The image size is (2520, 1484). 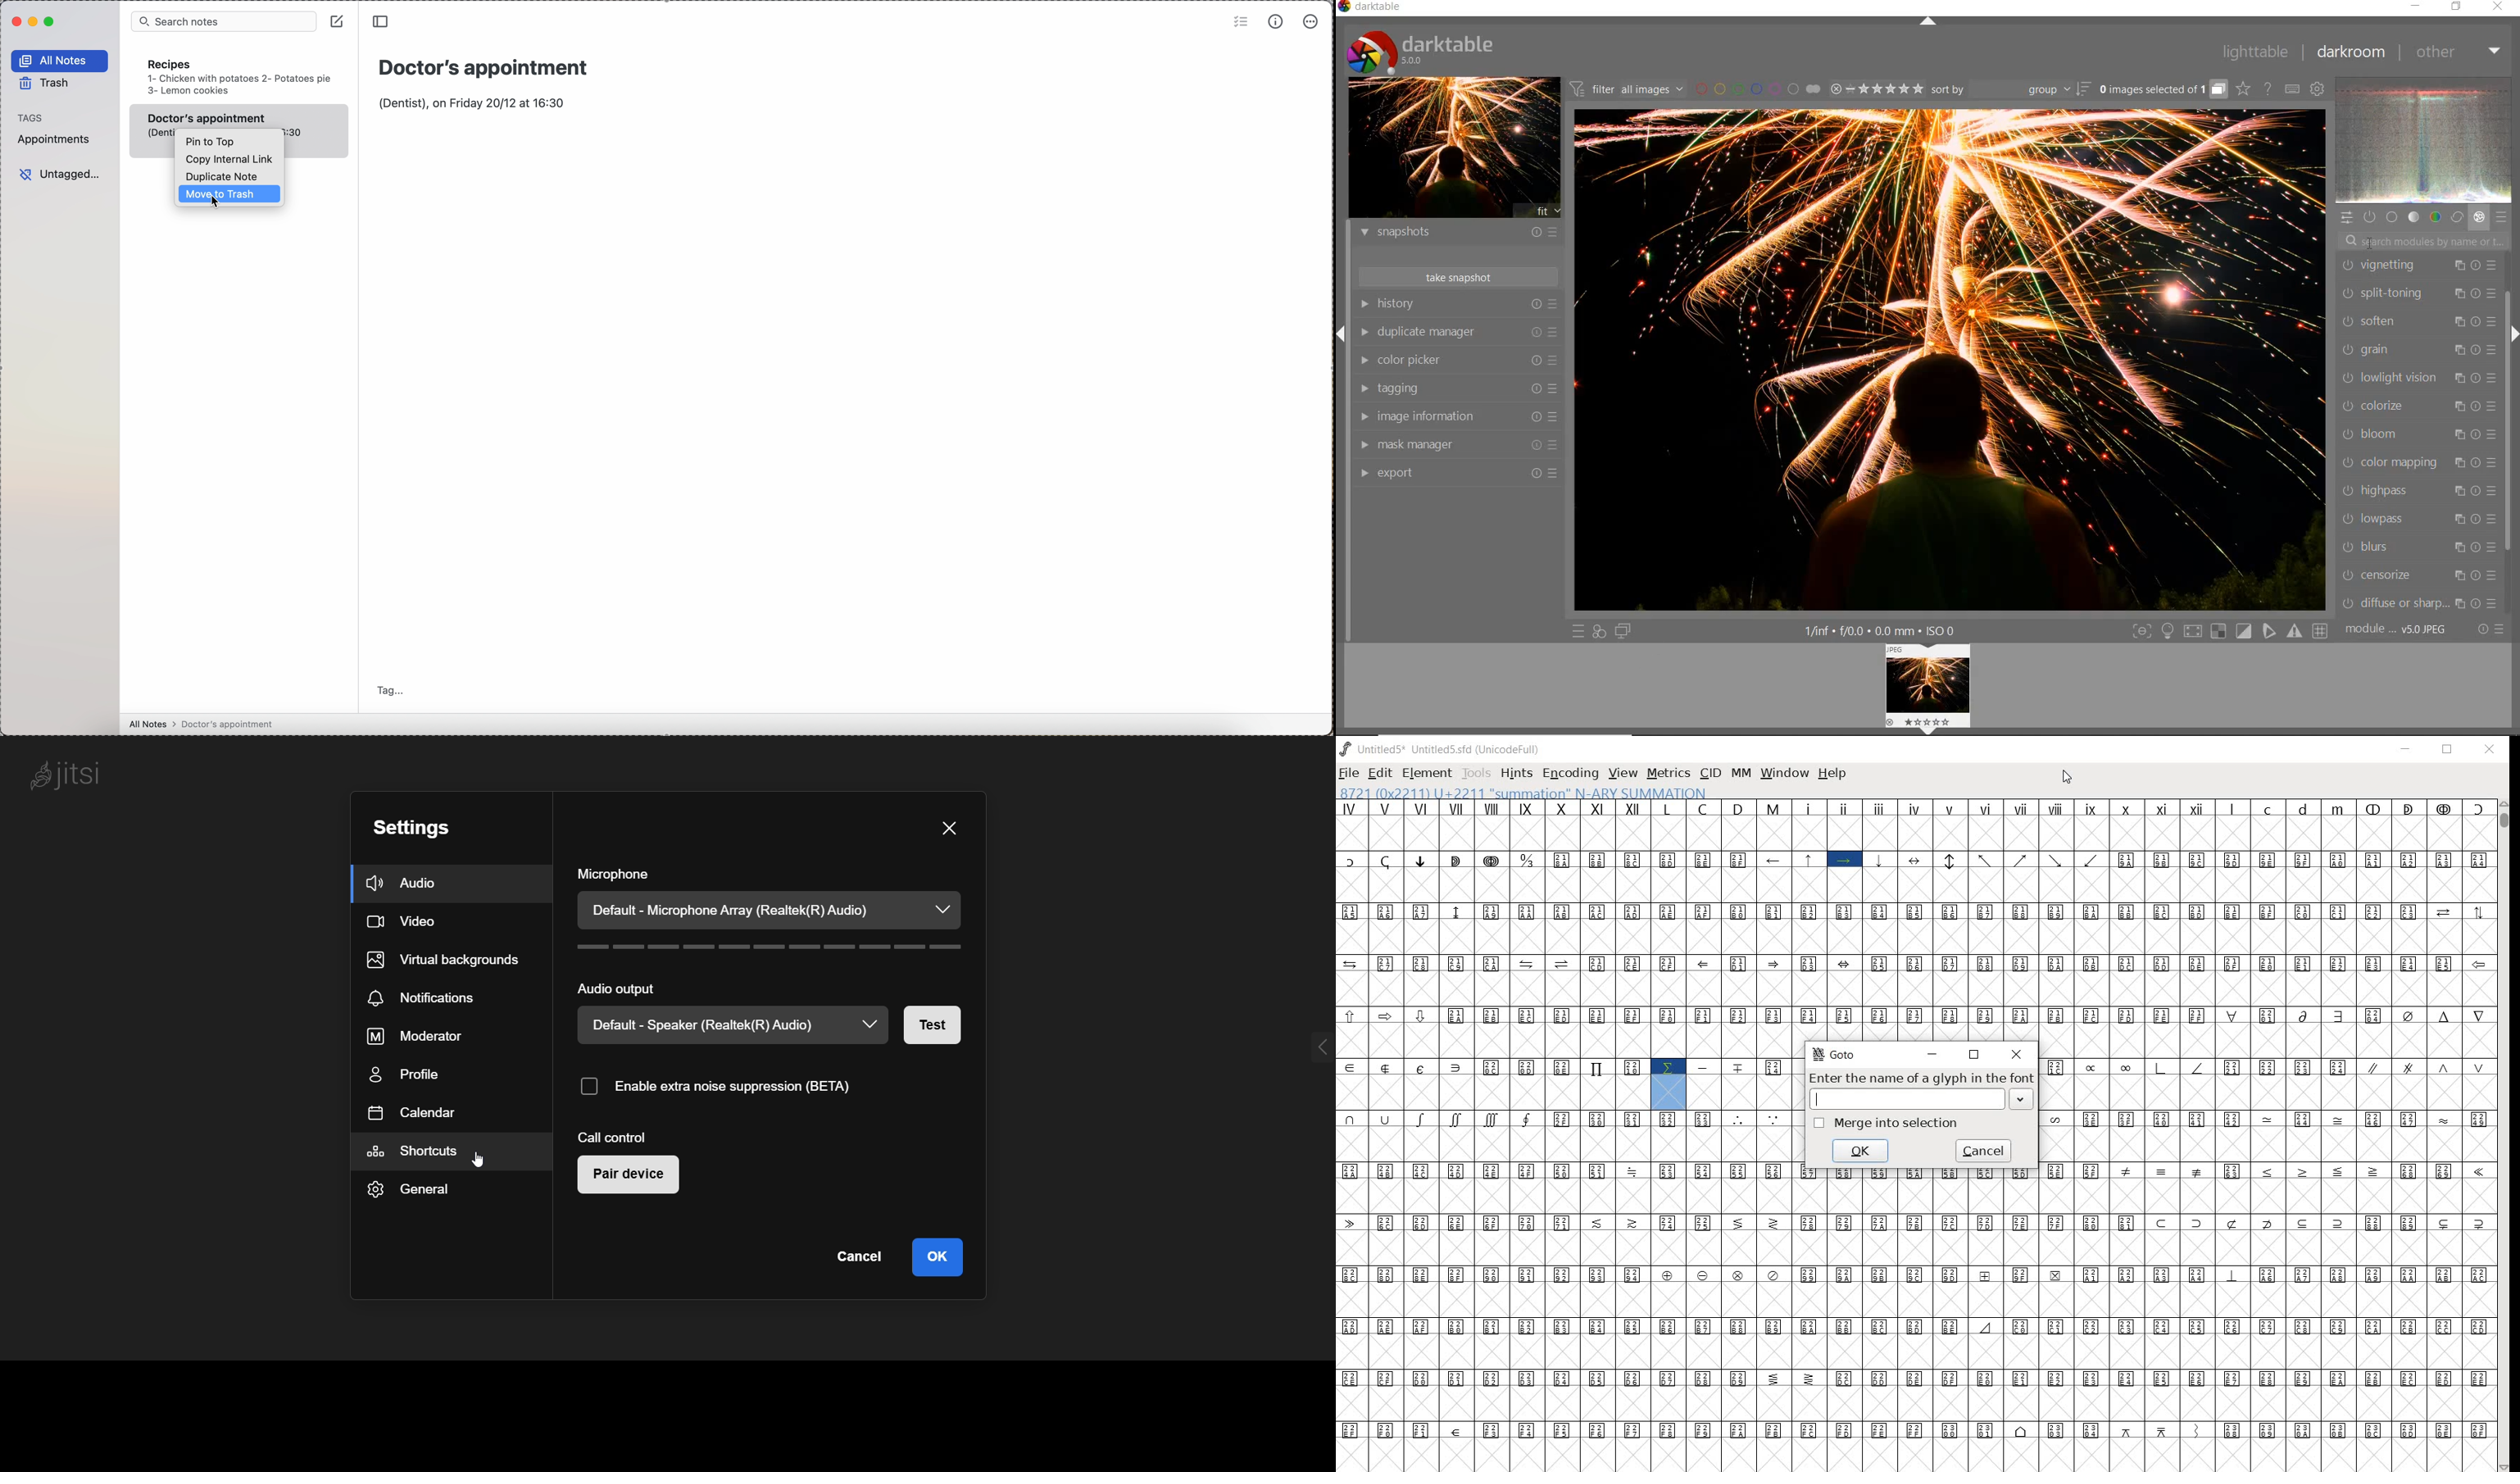 What do you see at coordinates (59, 172) in the screenshot?
I see `untagged` at bounding box center [59, 172].